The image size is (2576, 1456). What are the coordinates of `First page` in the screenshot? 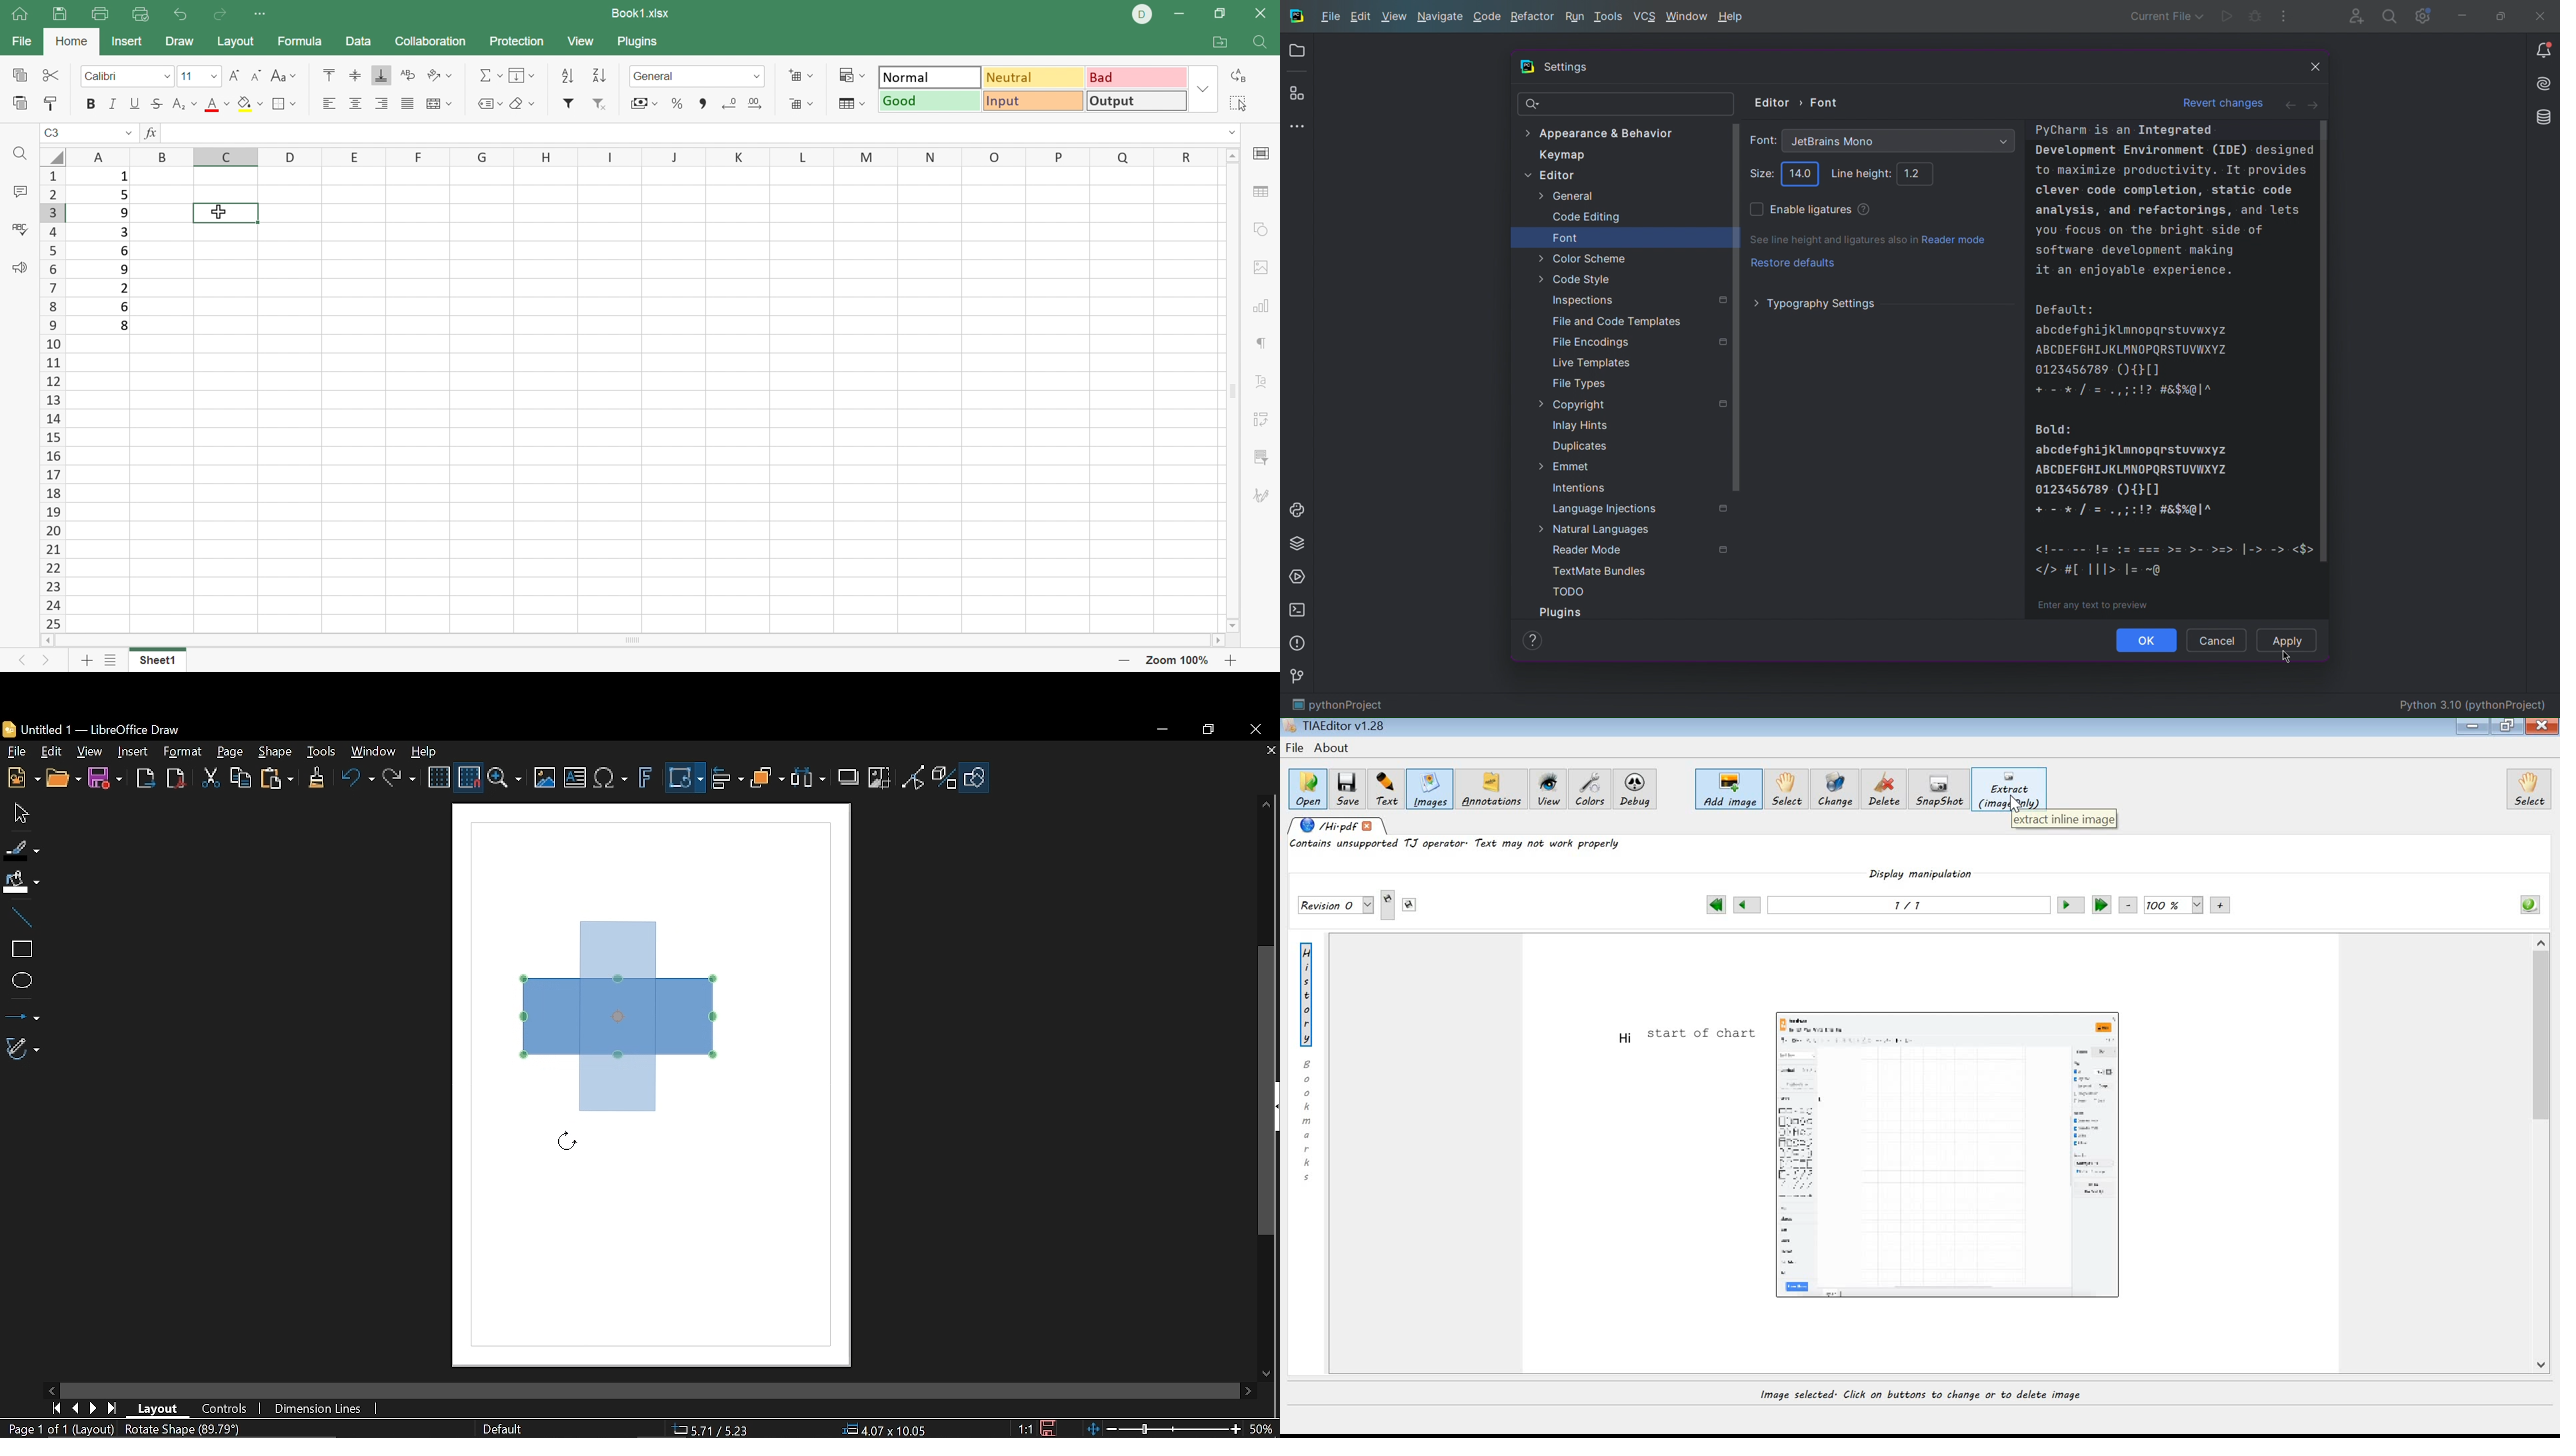 It's located at (53, 1409).